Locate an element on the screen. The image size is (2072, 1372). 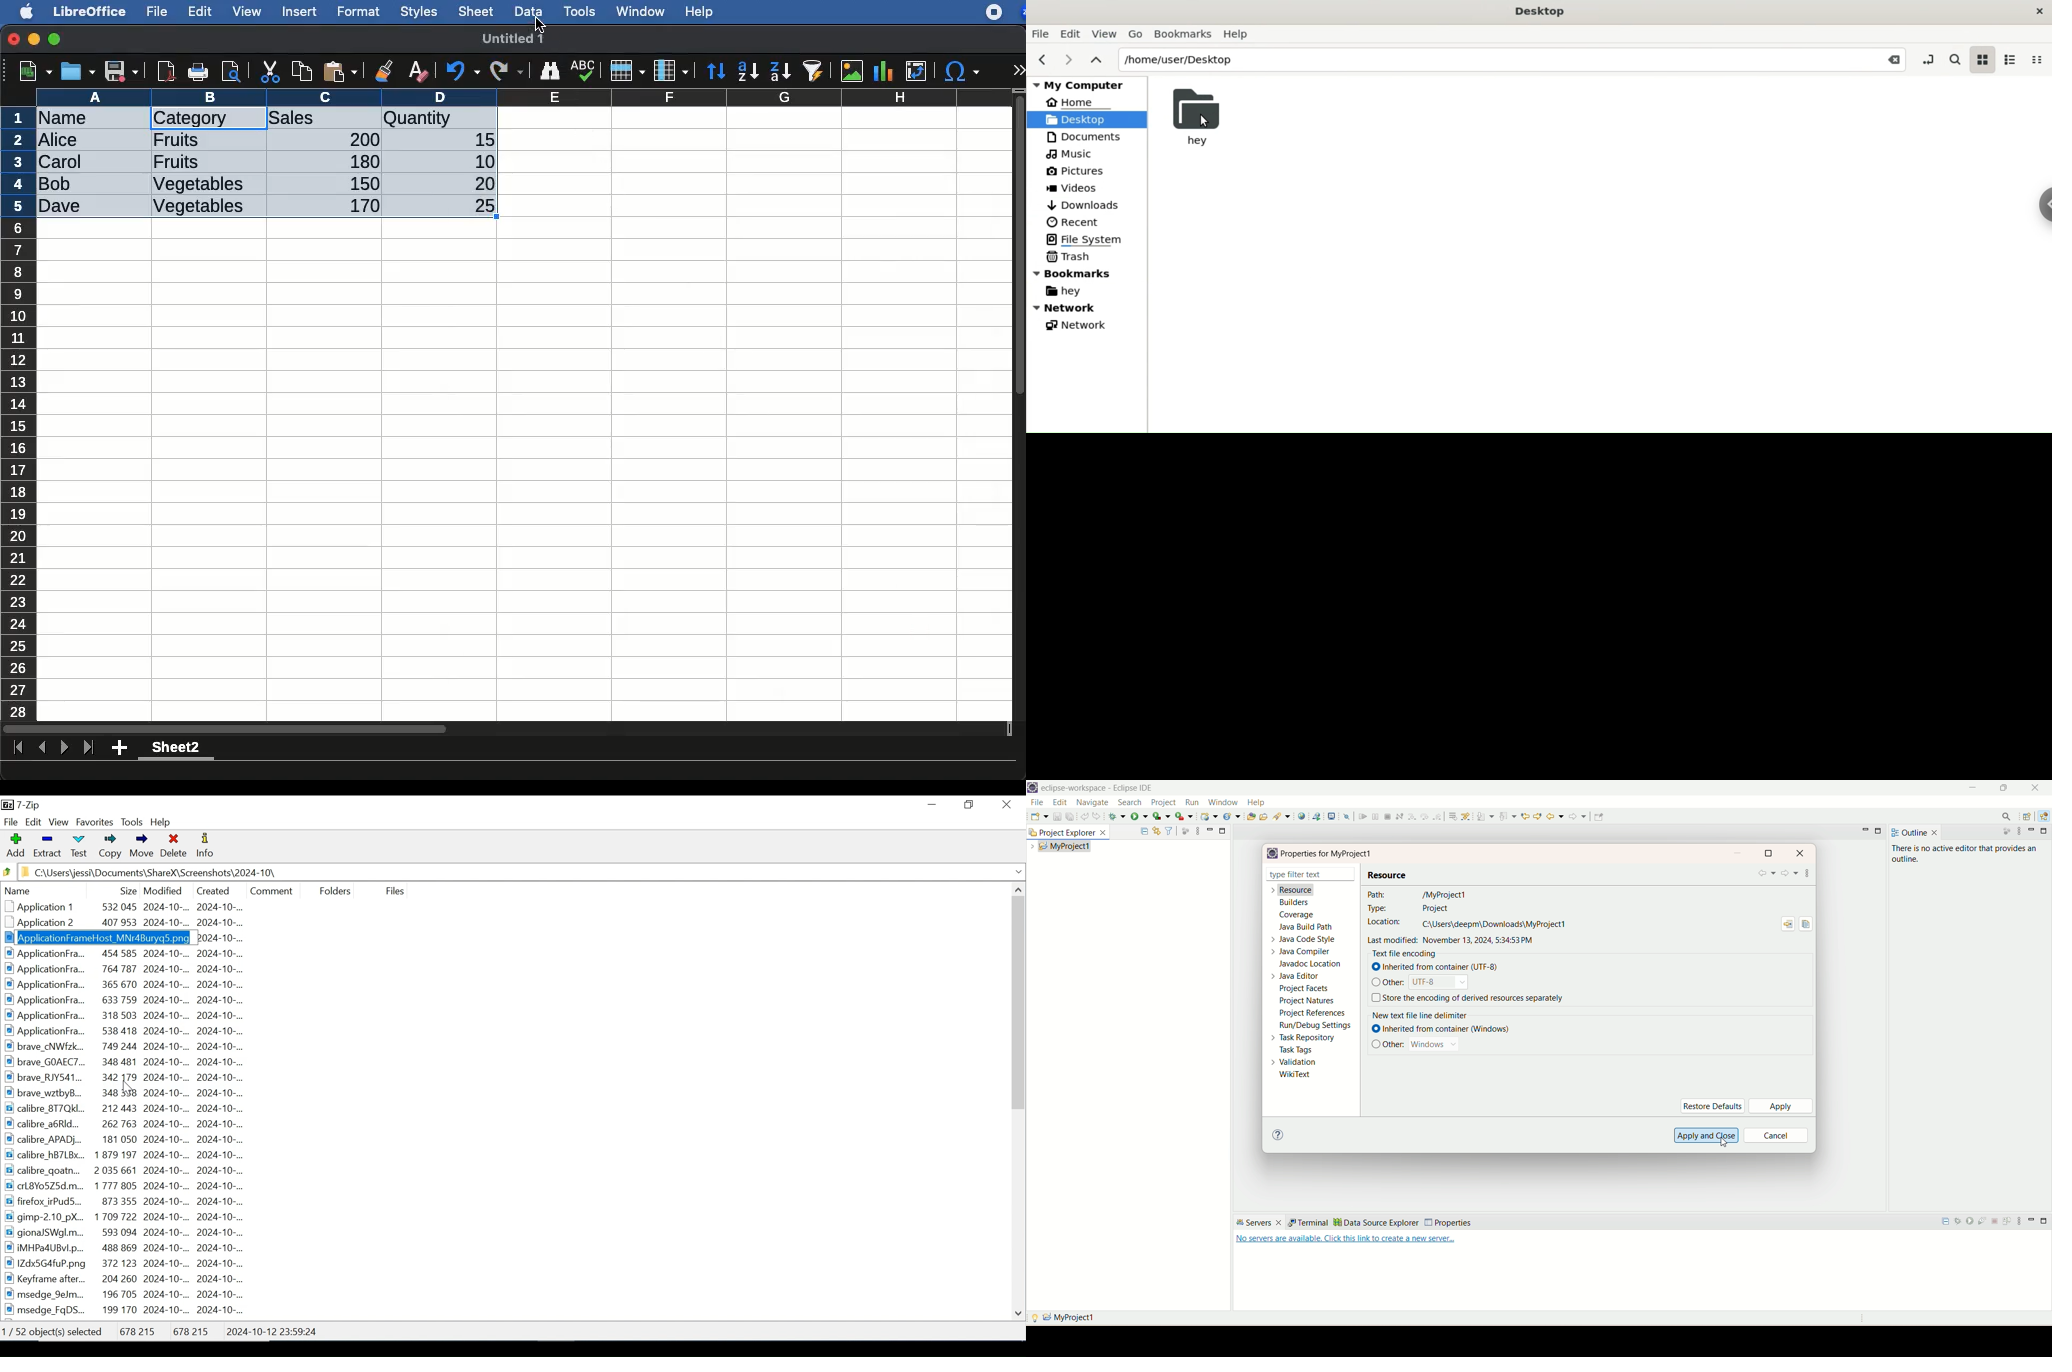
eclipse-workspace-Eclipse IDE is located at coordinates (1099, 788).